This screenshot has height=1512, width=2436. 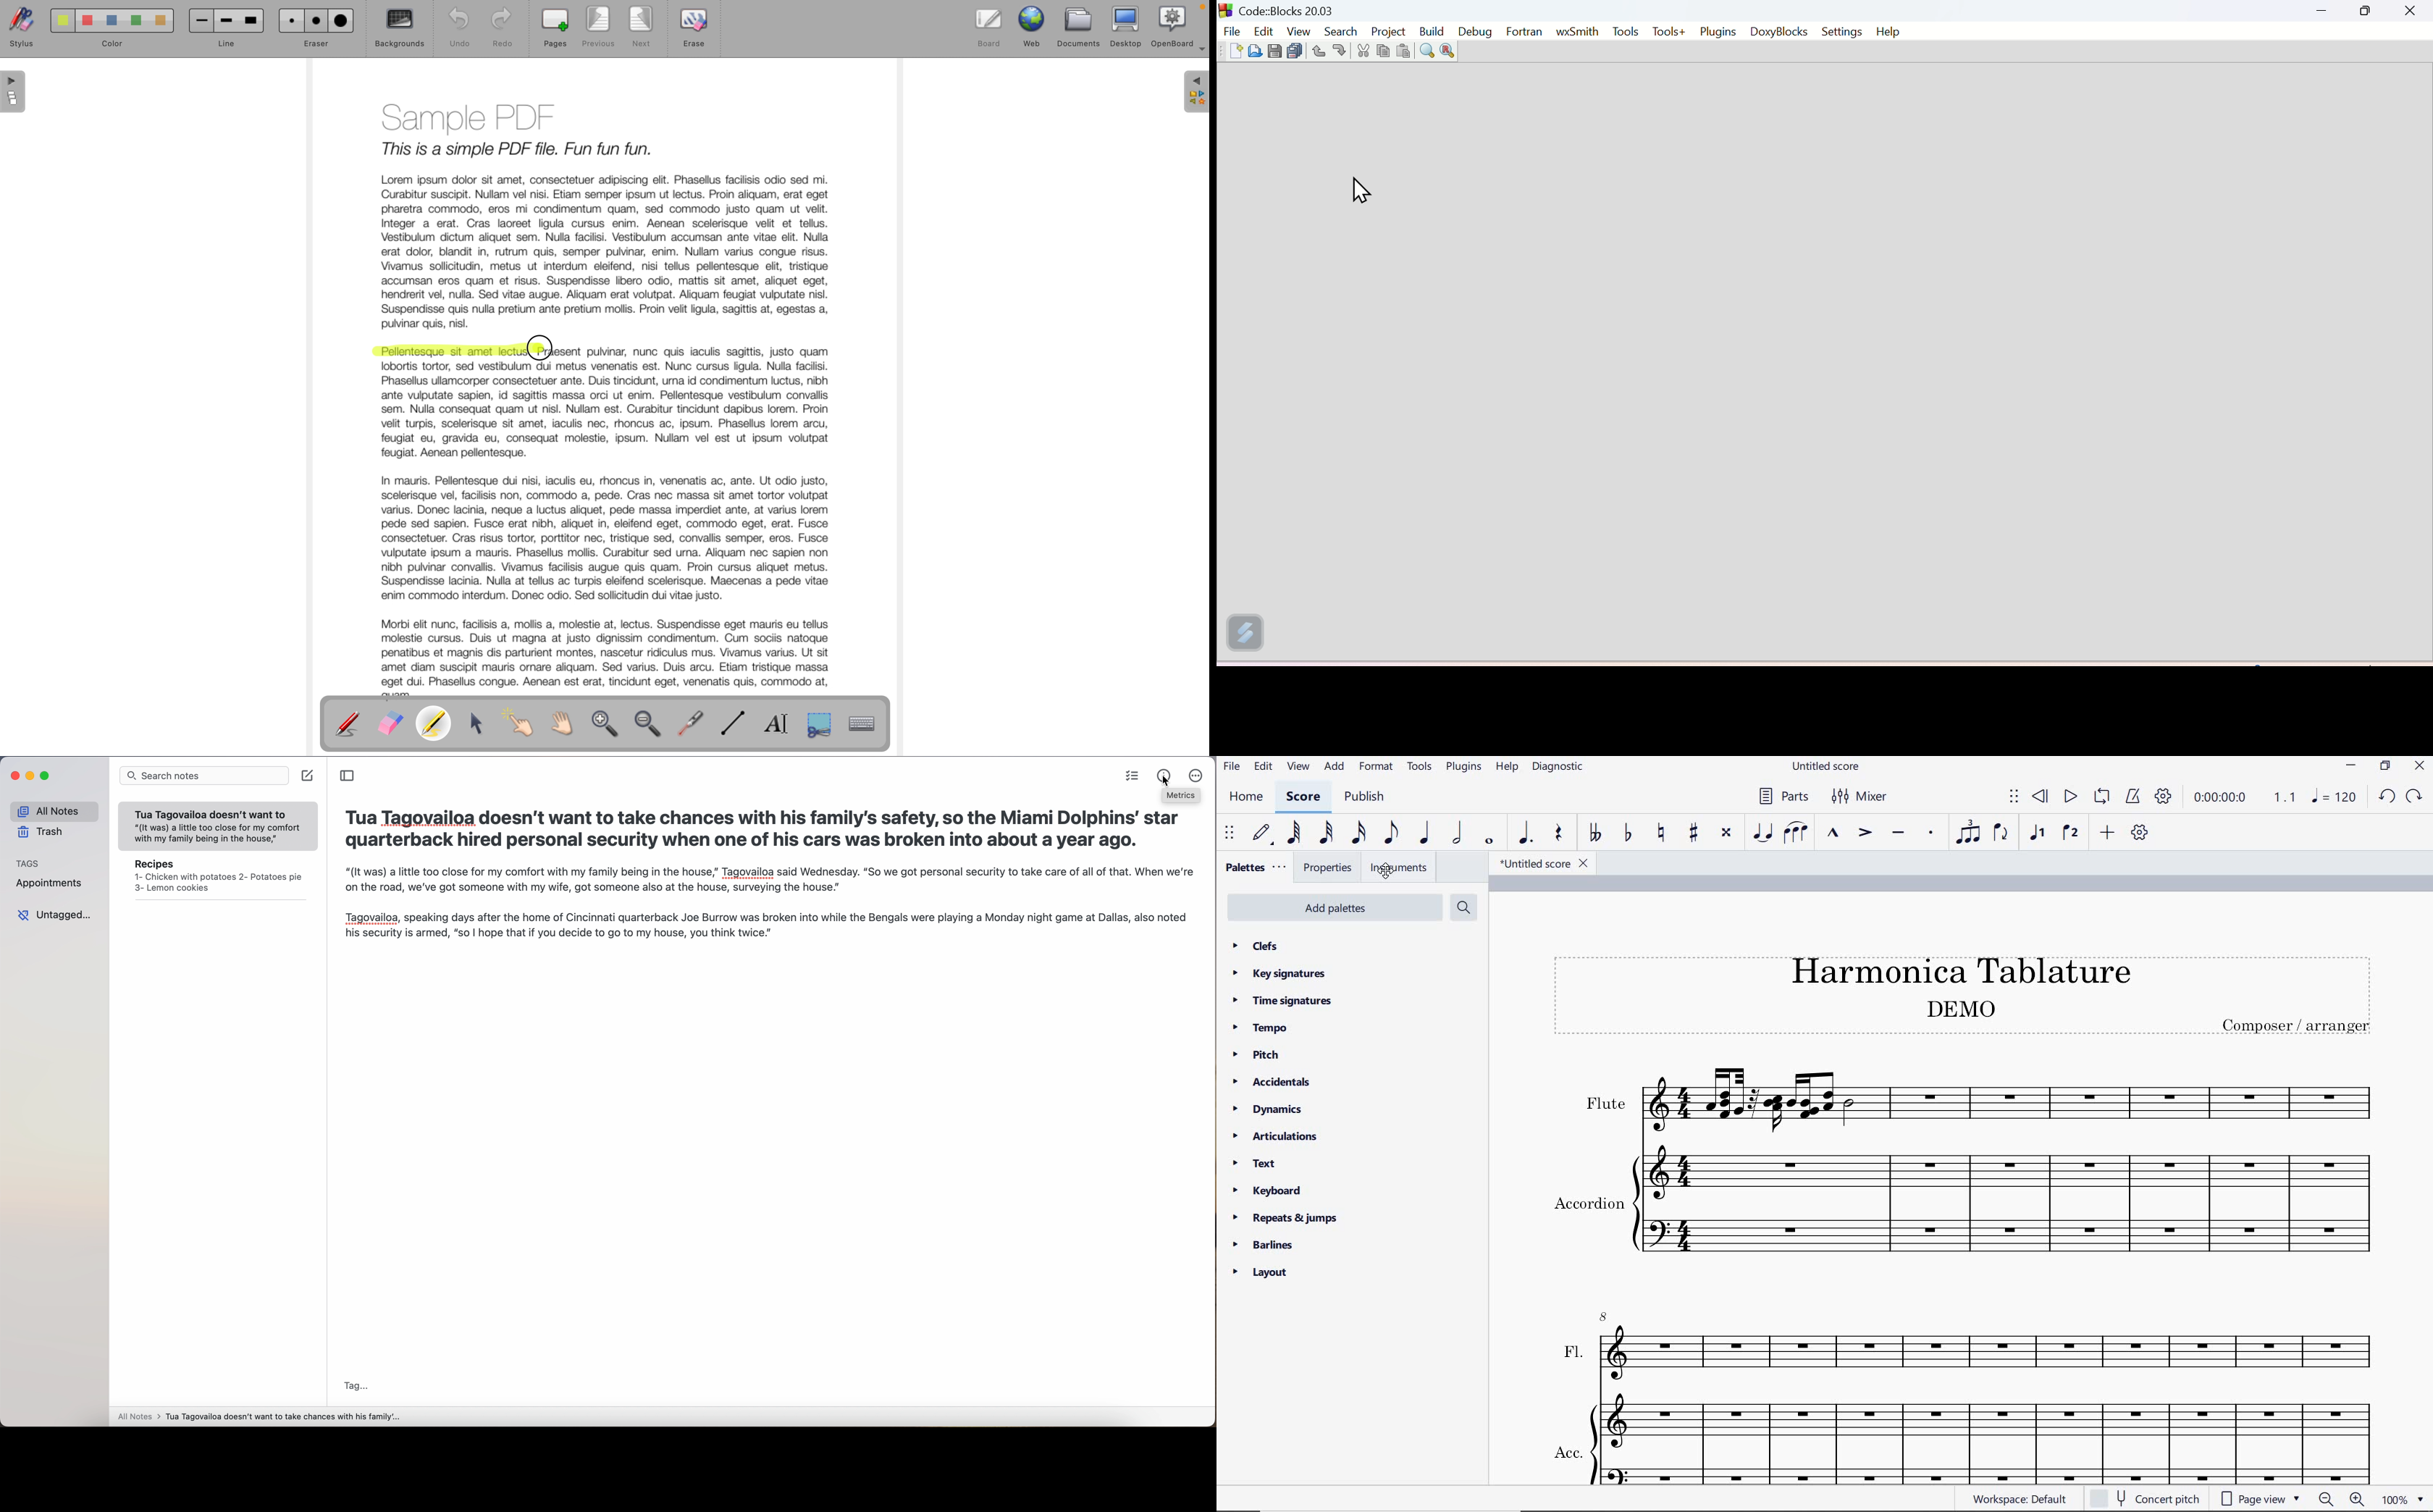 I want to click on Build, so click(x=1431, y=30).